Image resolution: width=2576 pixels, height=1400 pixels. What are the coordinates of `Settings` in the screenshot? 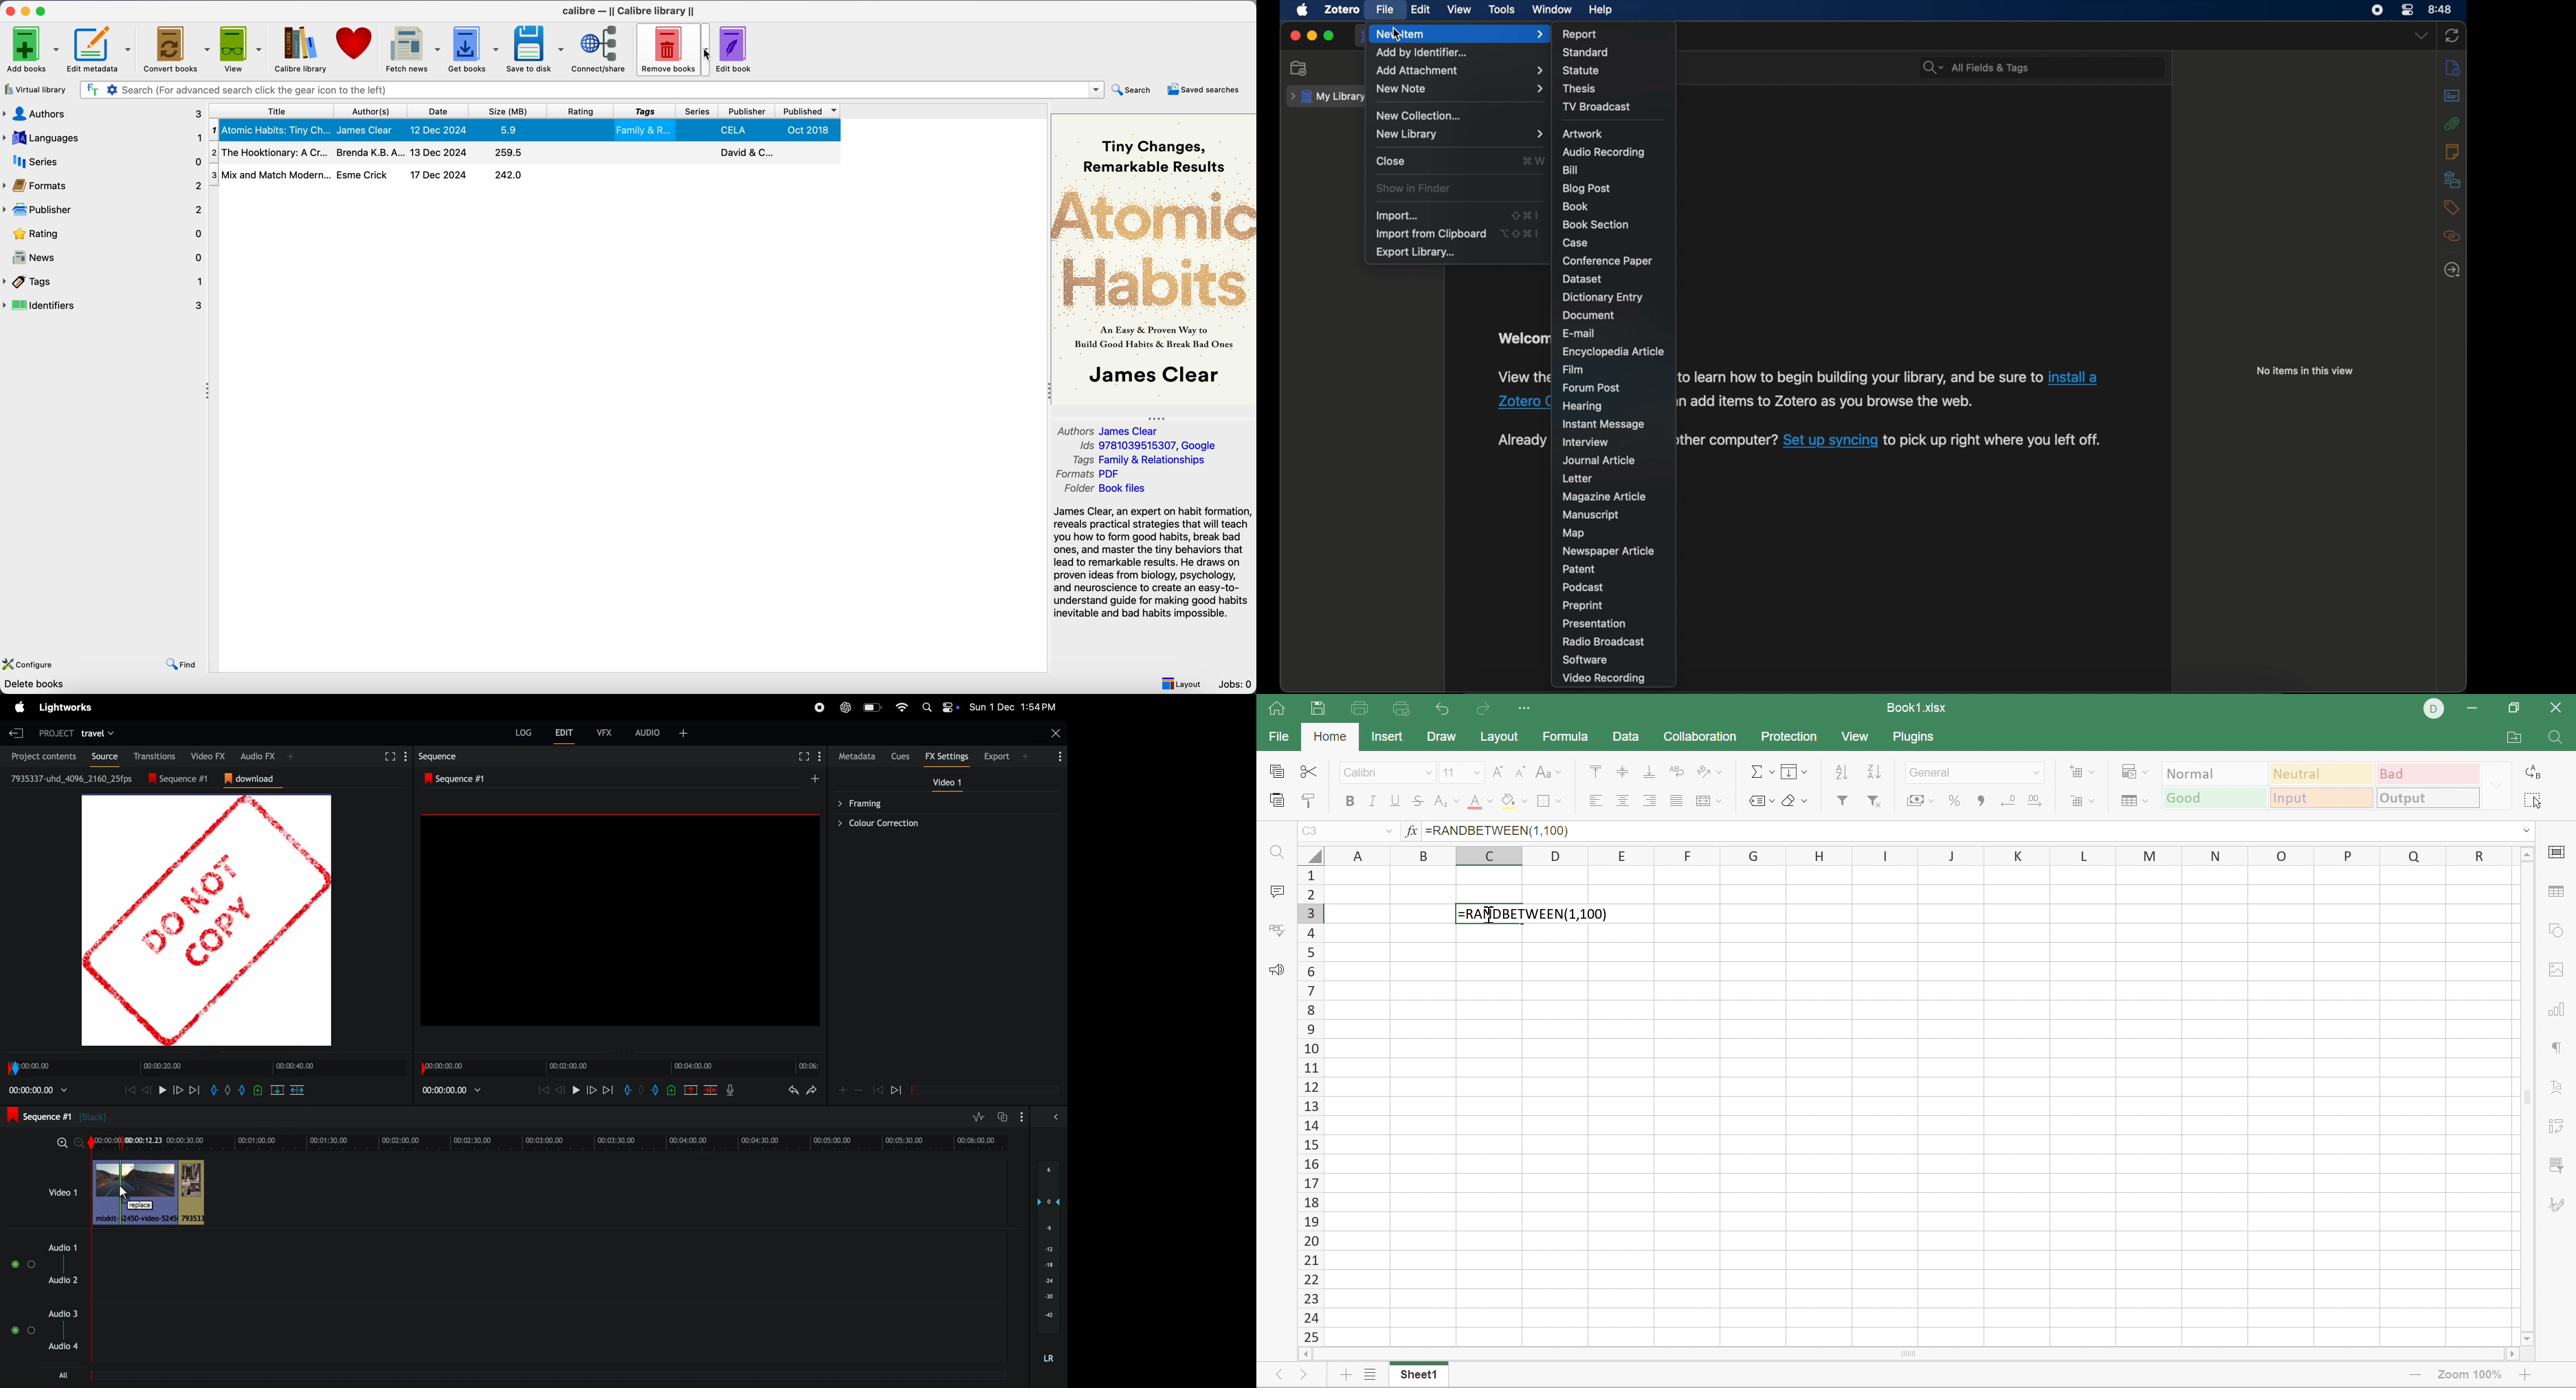 It's located at (819, 756).